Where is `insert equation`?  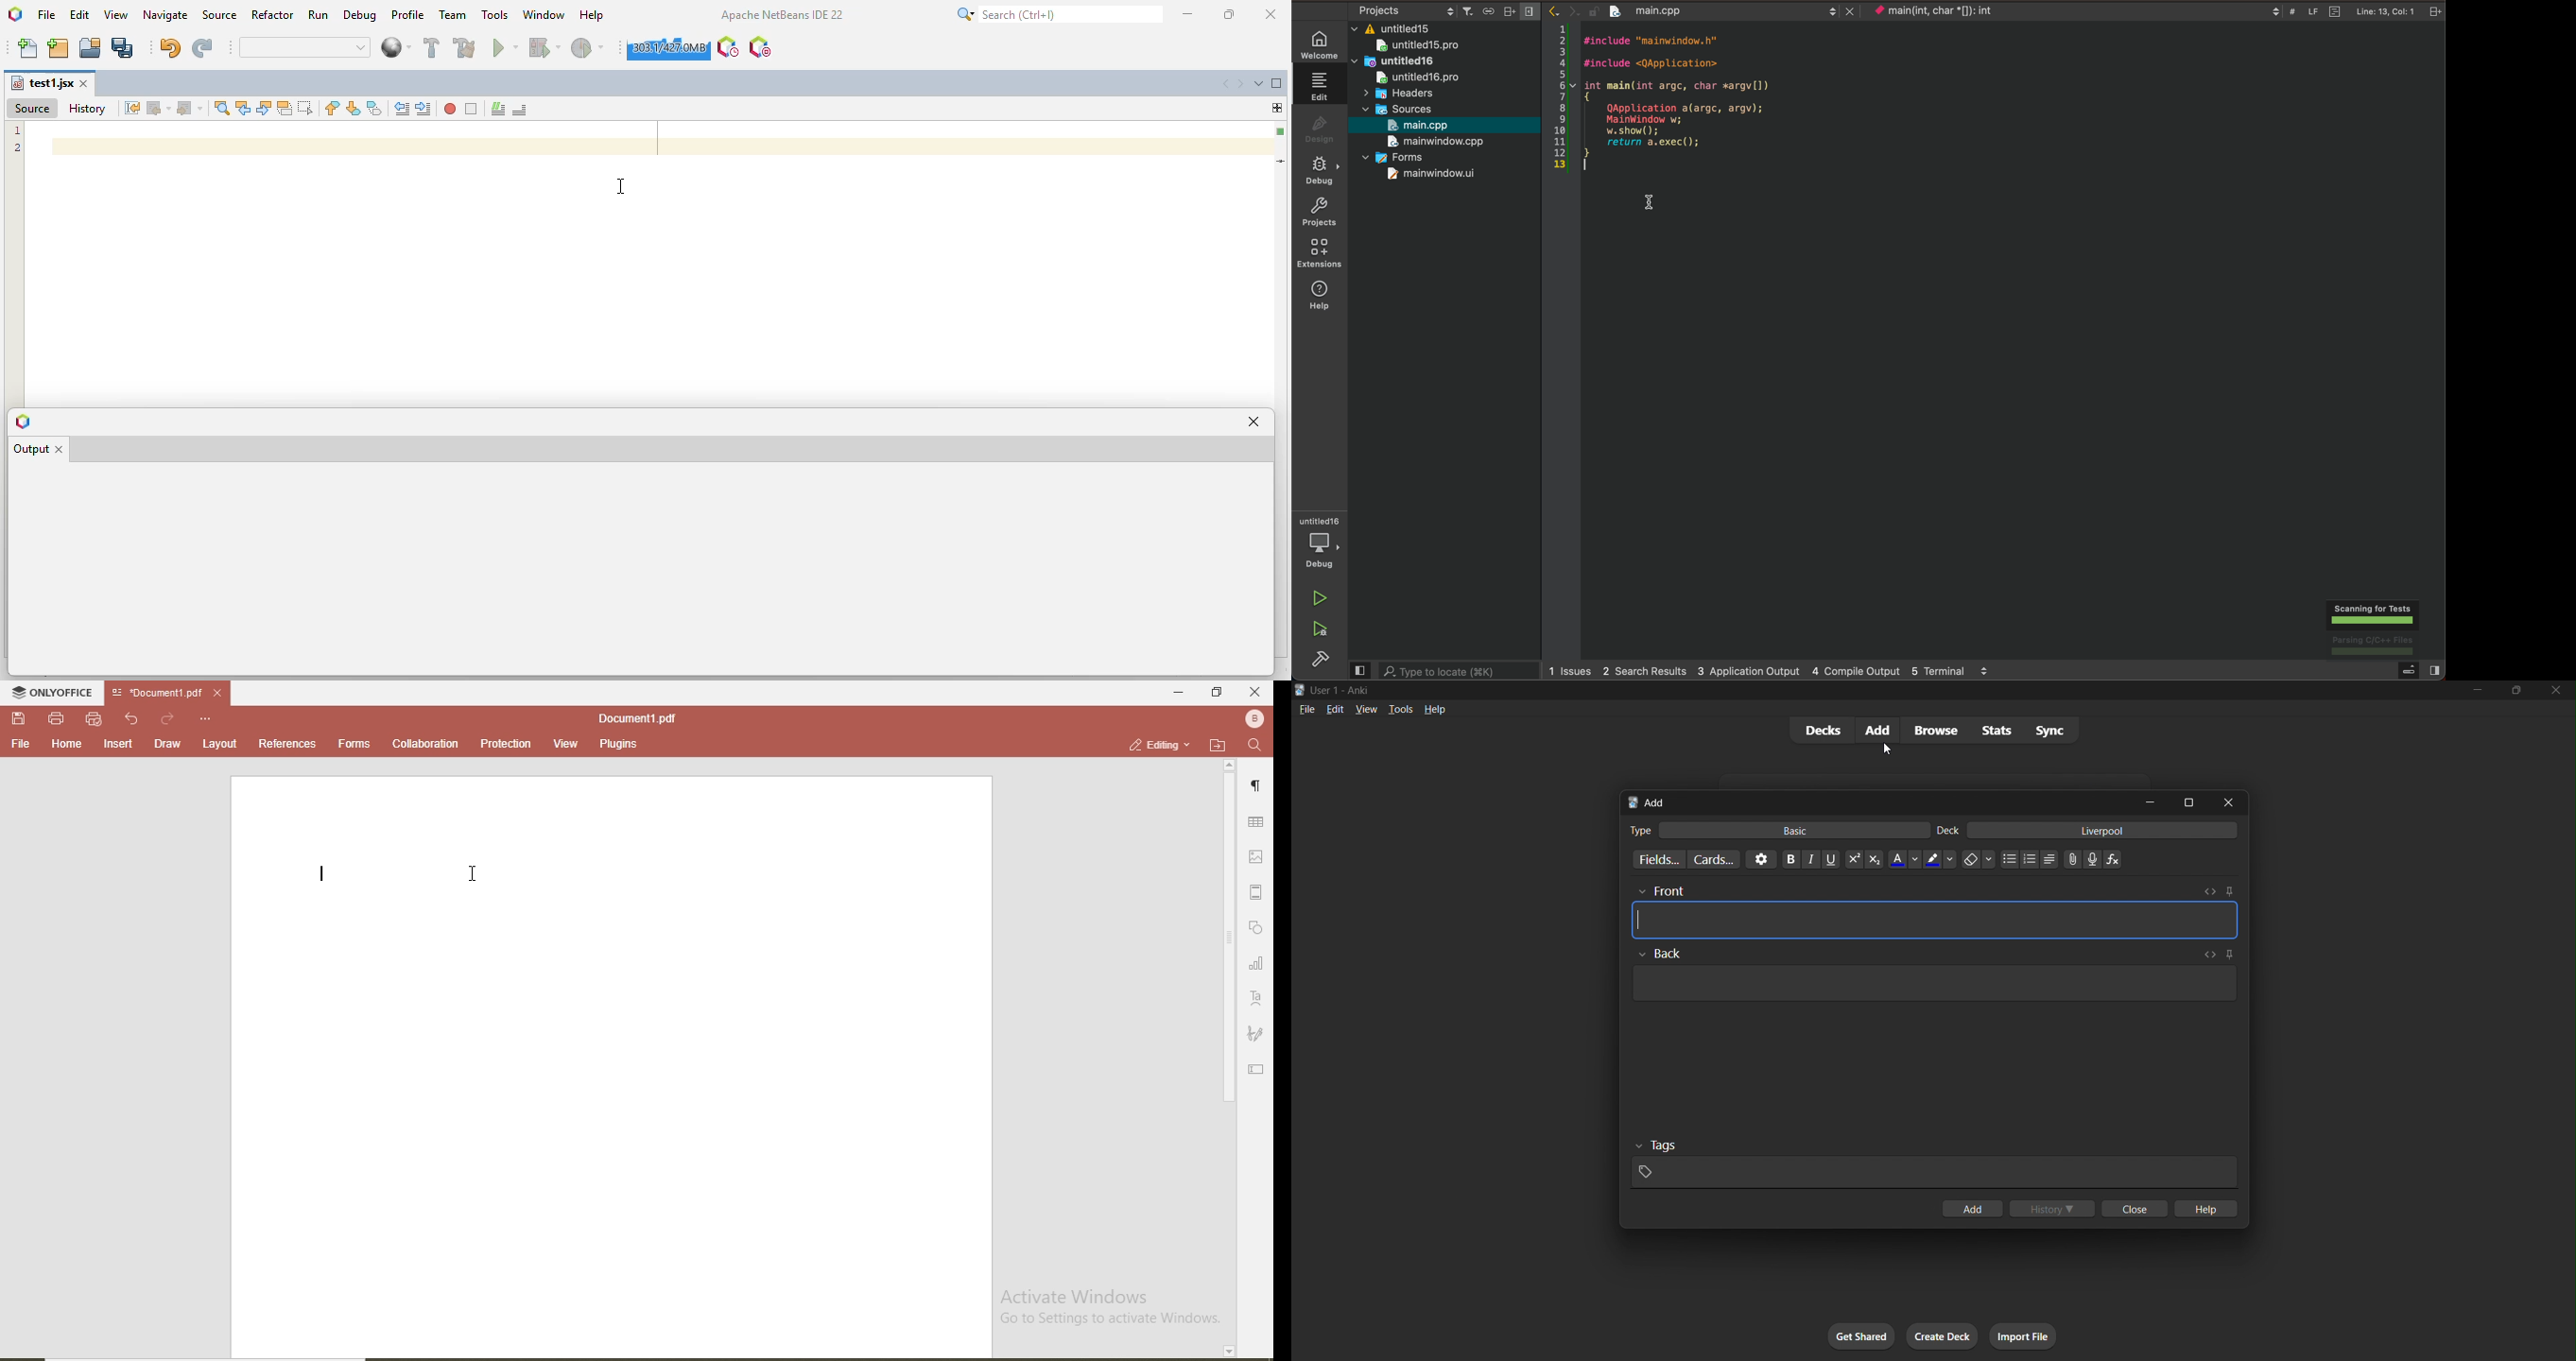
insert equation is located at coordinates (2113, 857).